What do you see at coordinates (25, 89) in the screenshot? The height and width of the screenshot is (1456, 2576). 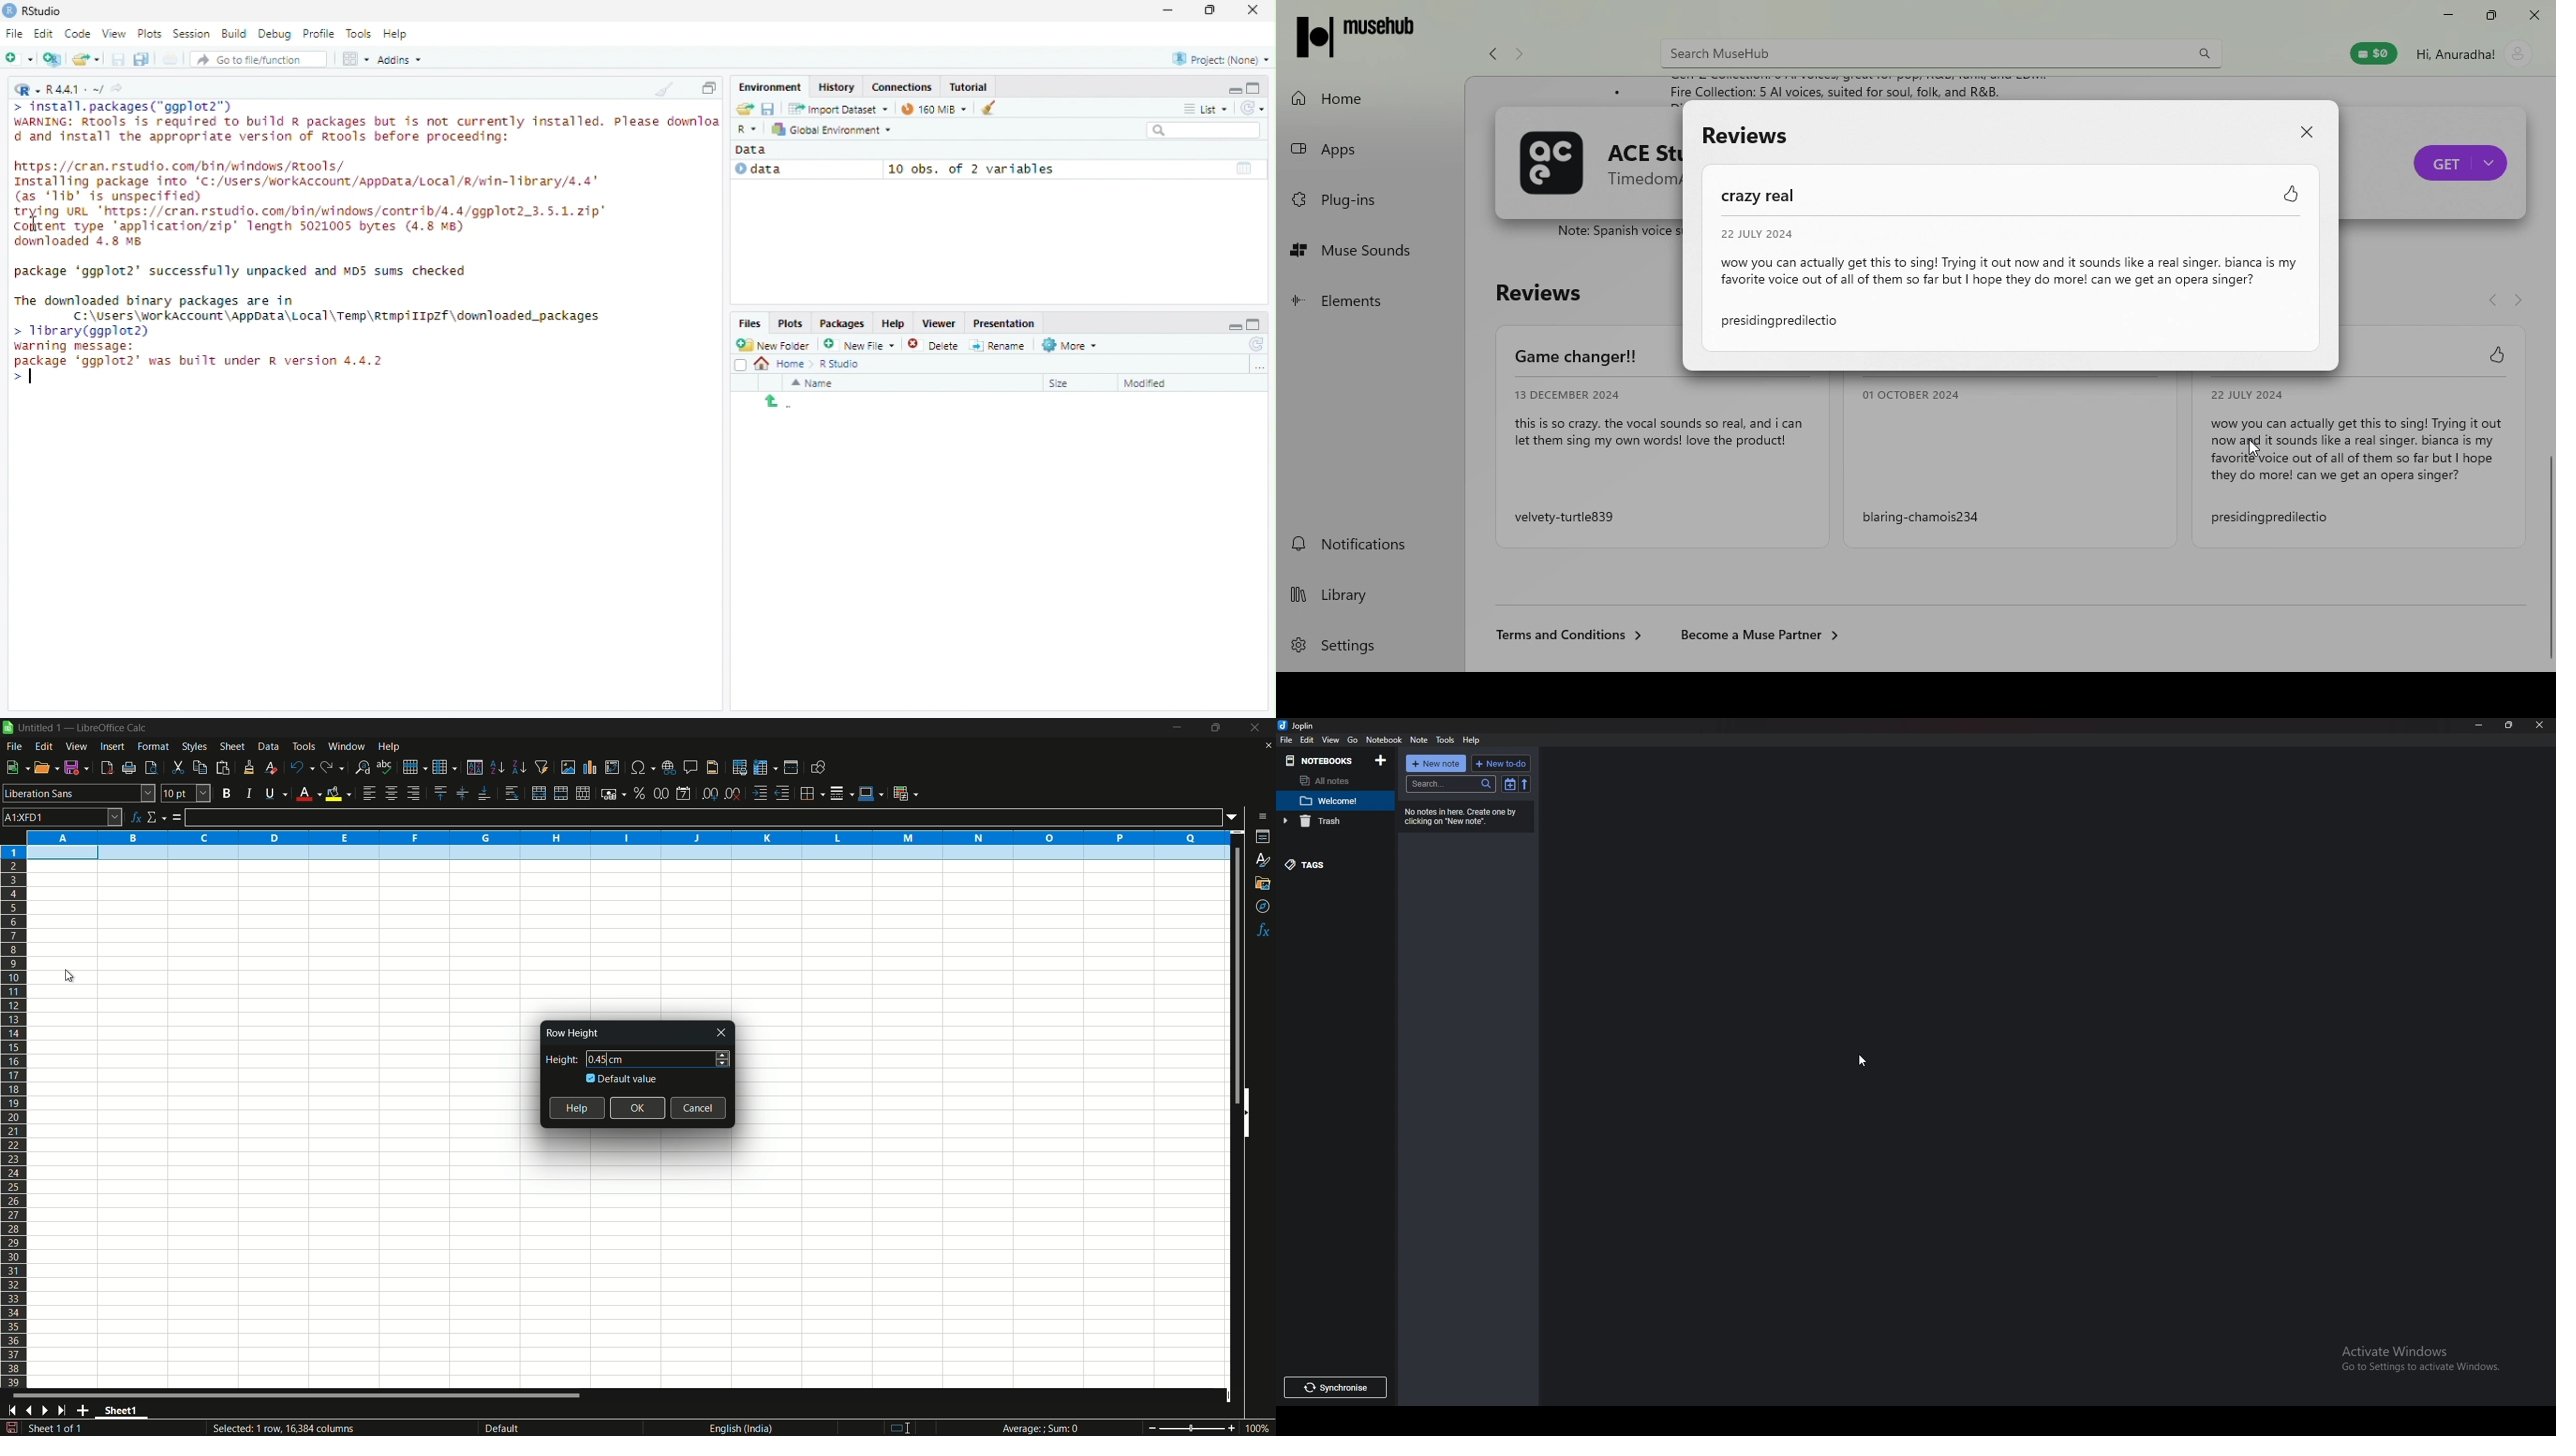 I see `Current language selected - R` at bounding box center [25, 89].